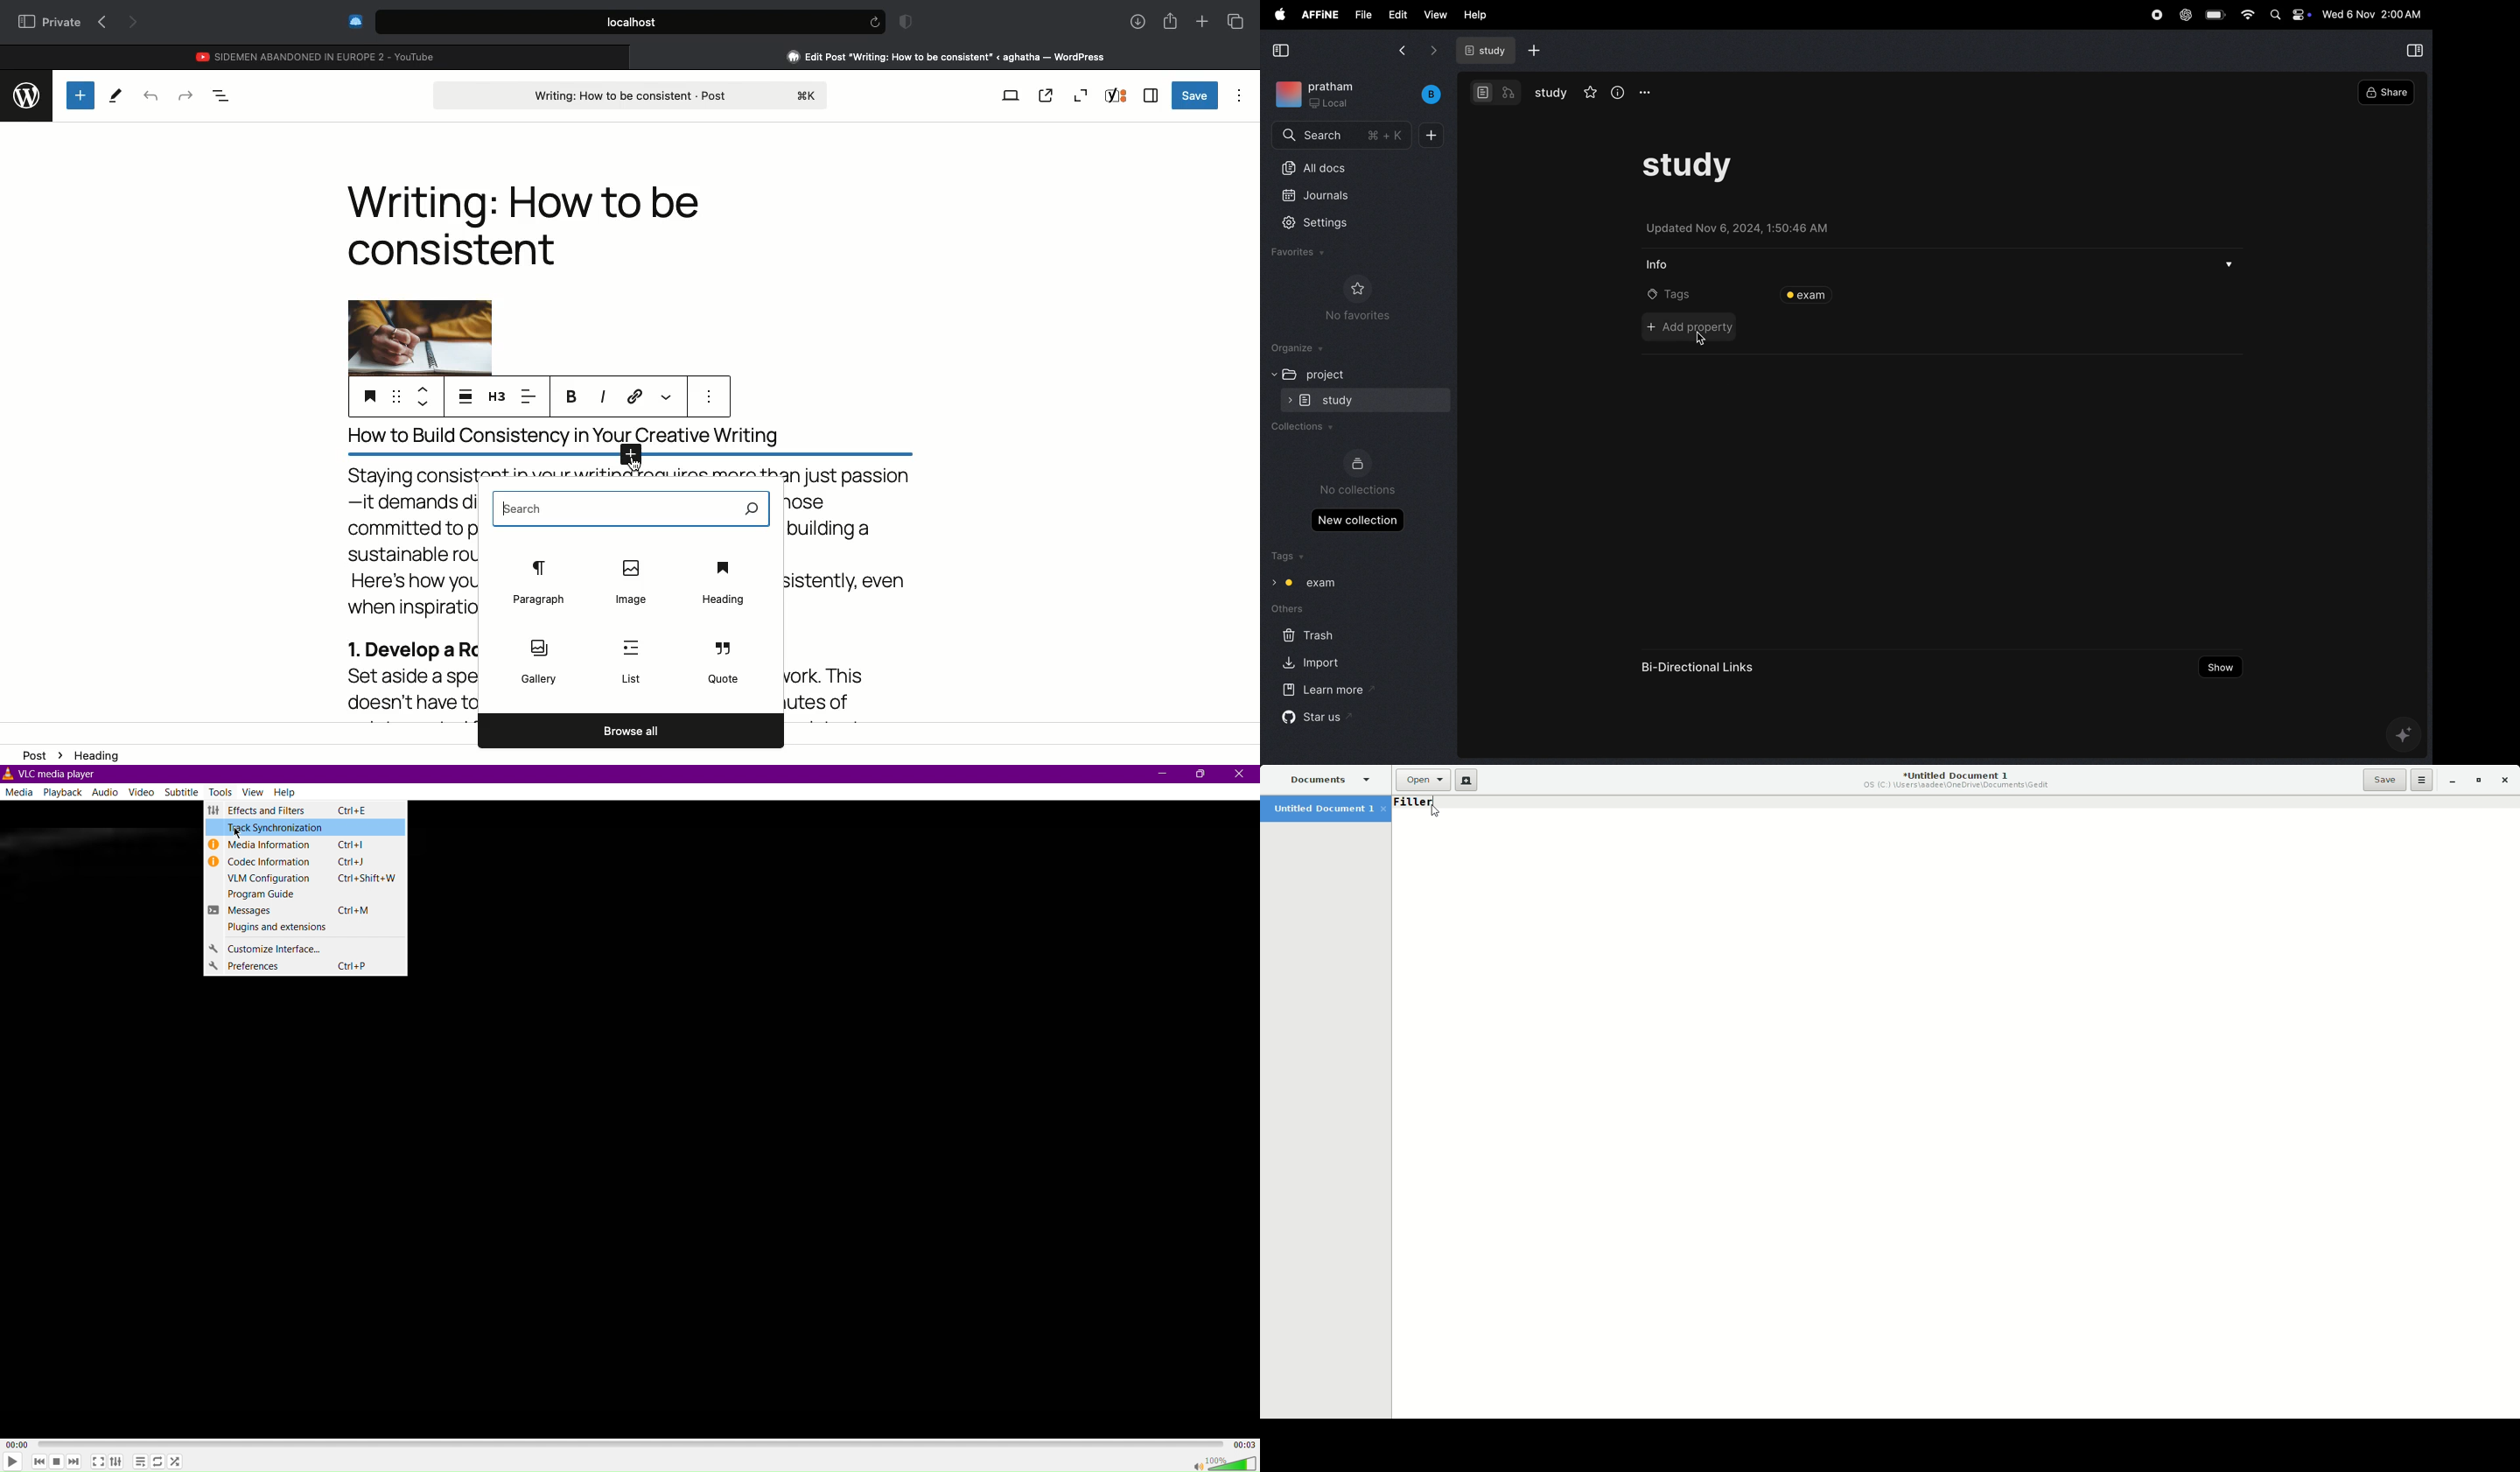 Image resolution: width=2520 pixels, height=1484 pixels. Describe the element at coordinates (613, 22) in the screenshot. I see `Search bar` at that location.